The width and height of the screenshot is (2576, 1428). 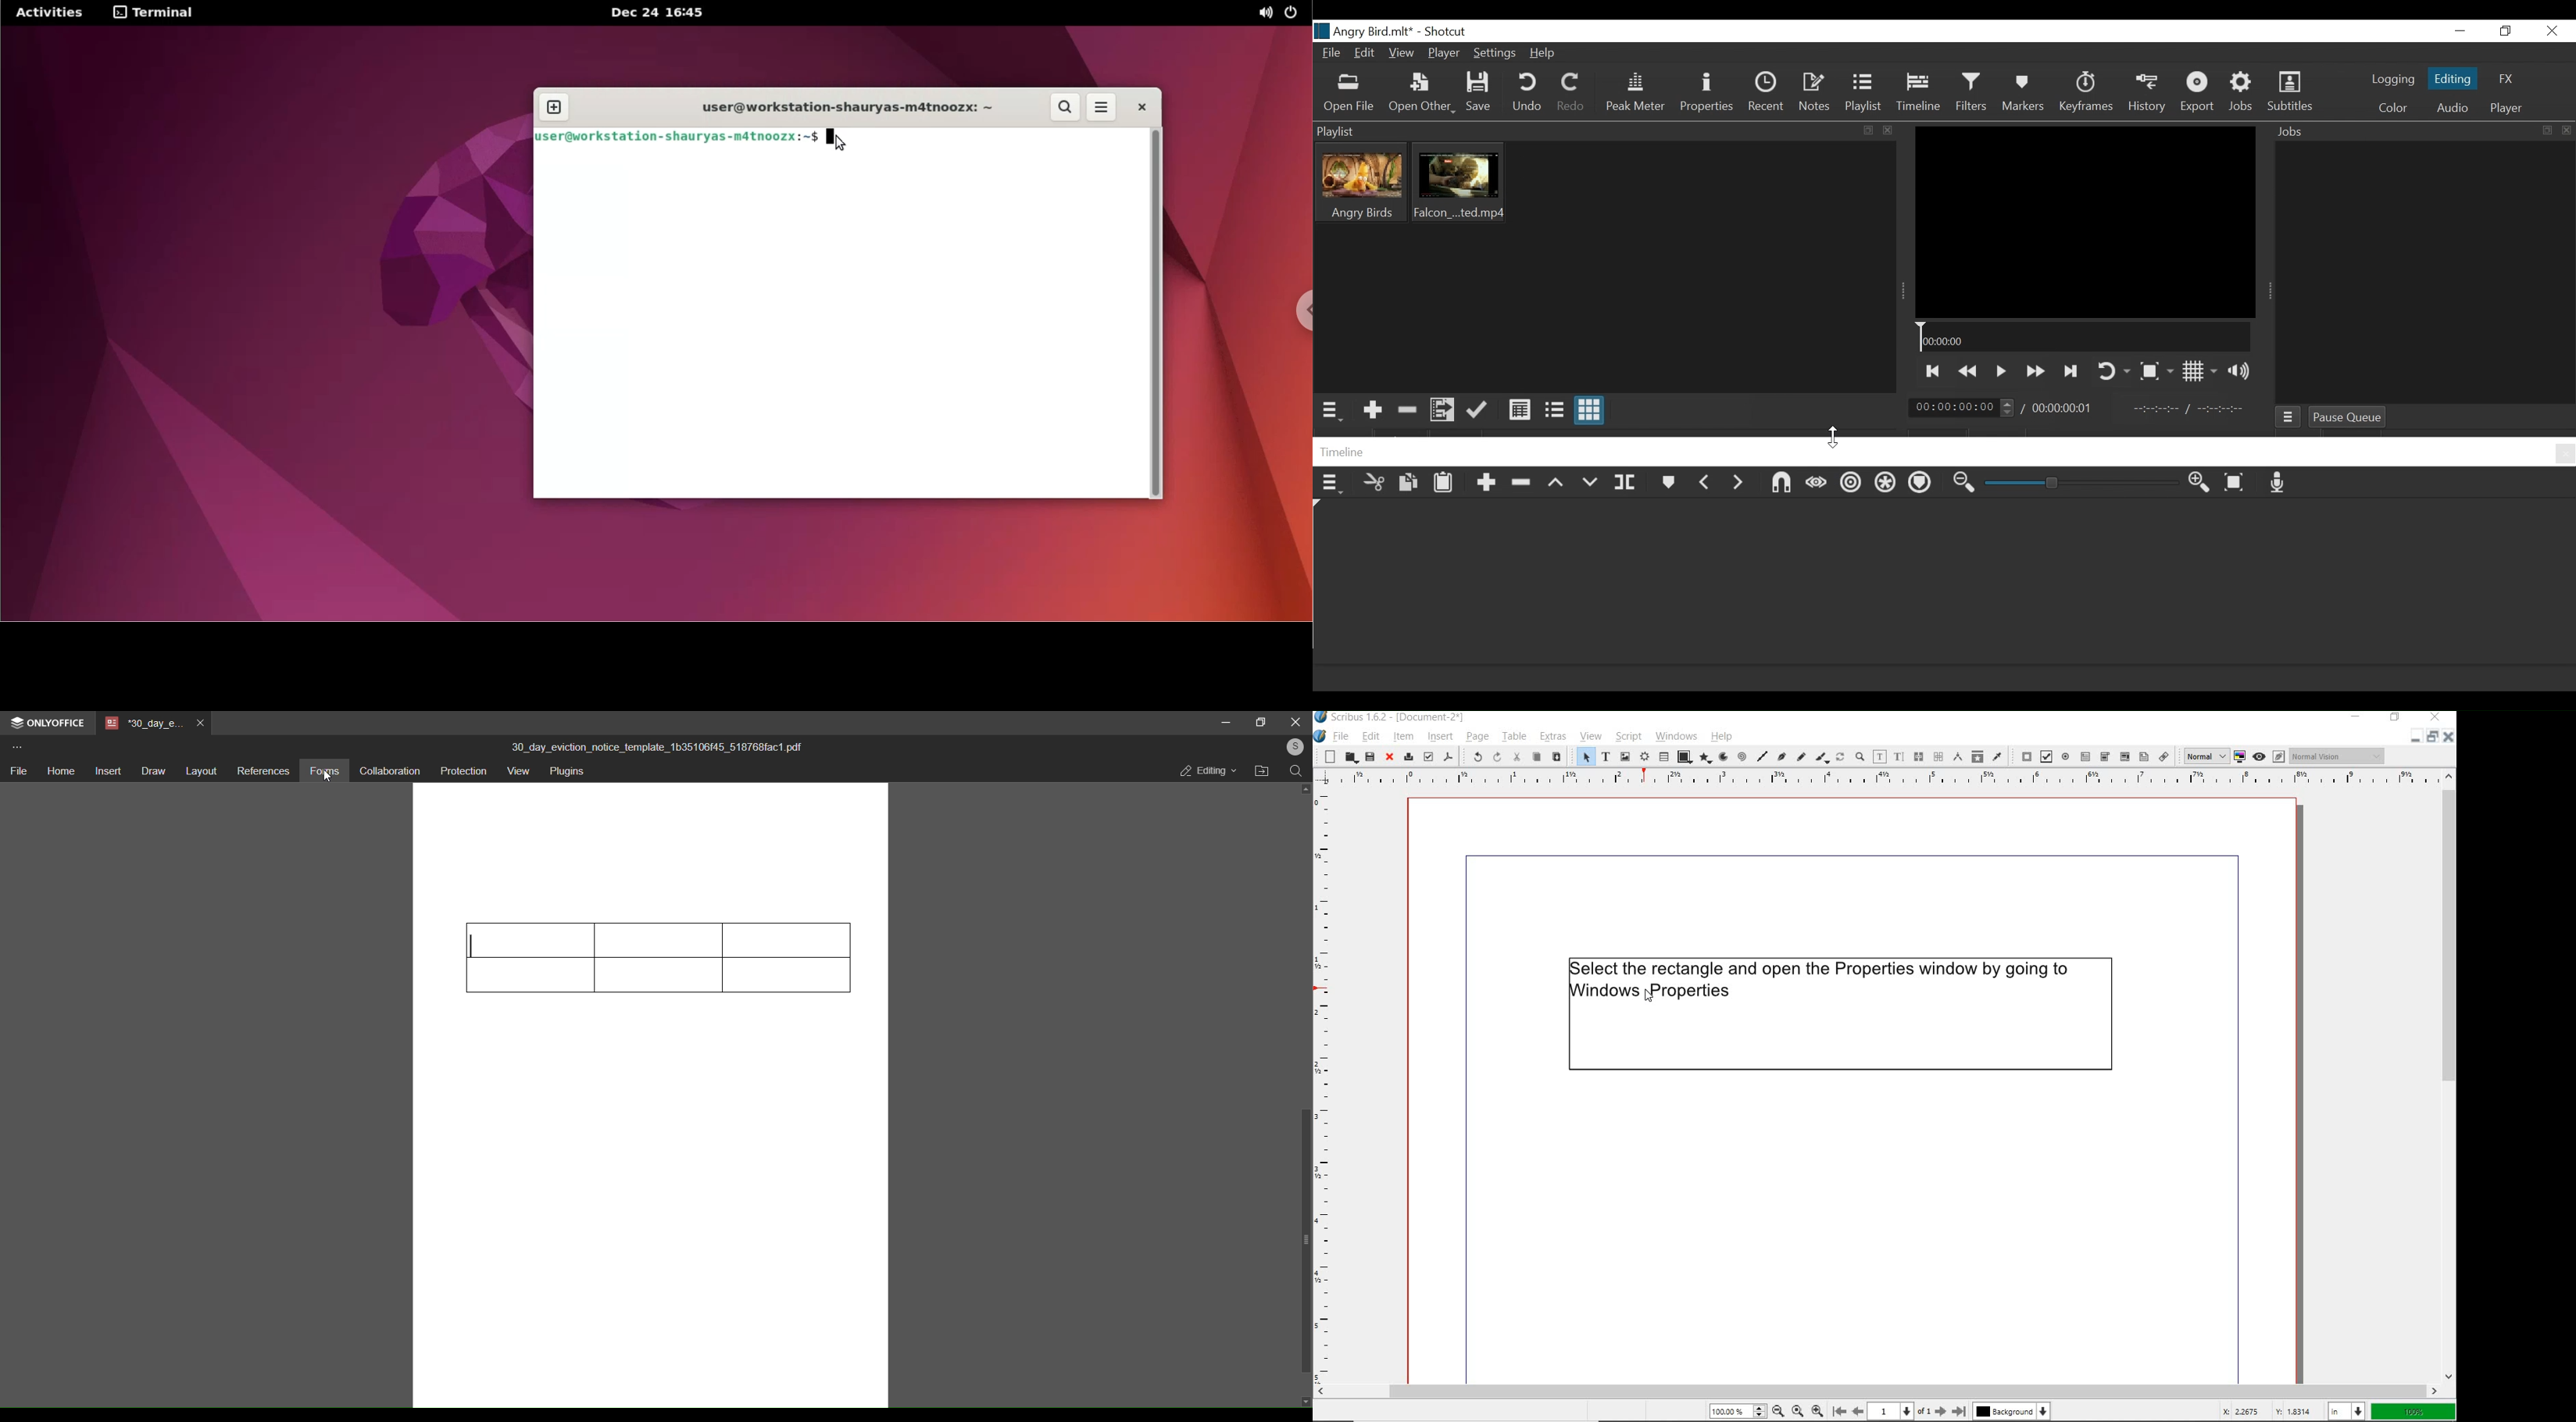 I want to click on cursor, so click(x=330, y=780).